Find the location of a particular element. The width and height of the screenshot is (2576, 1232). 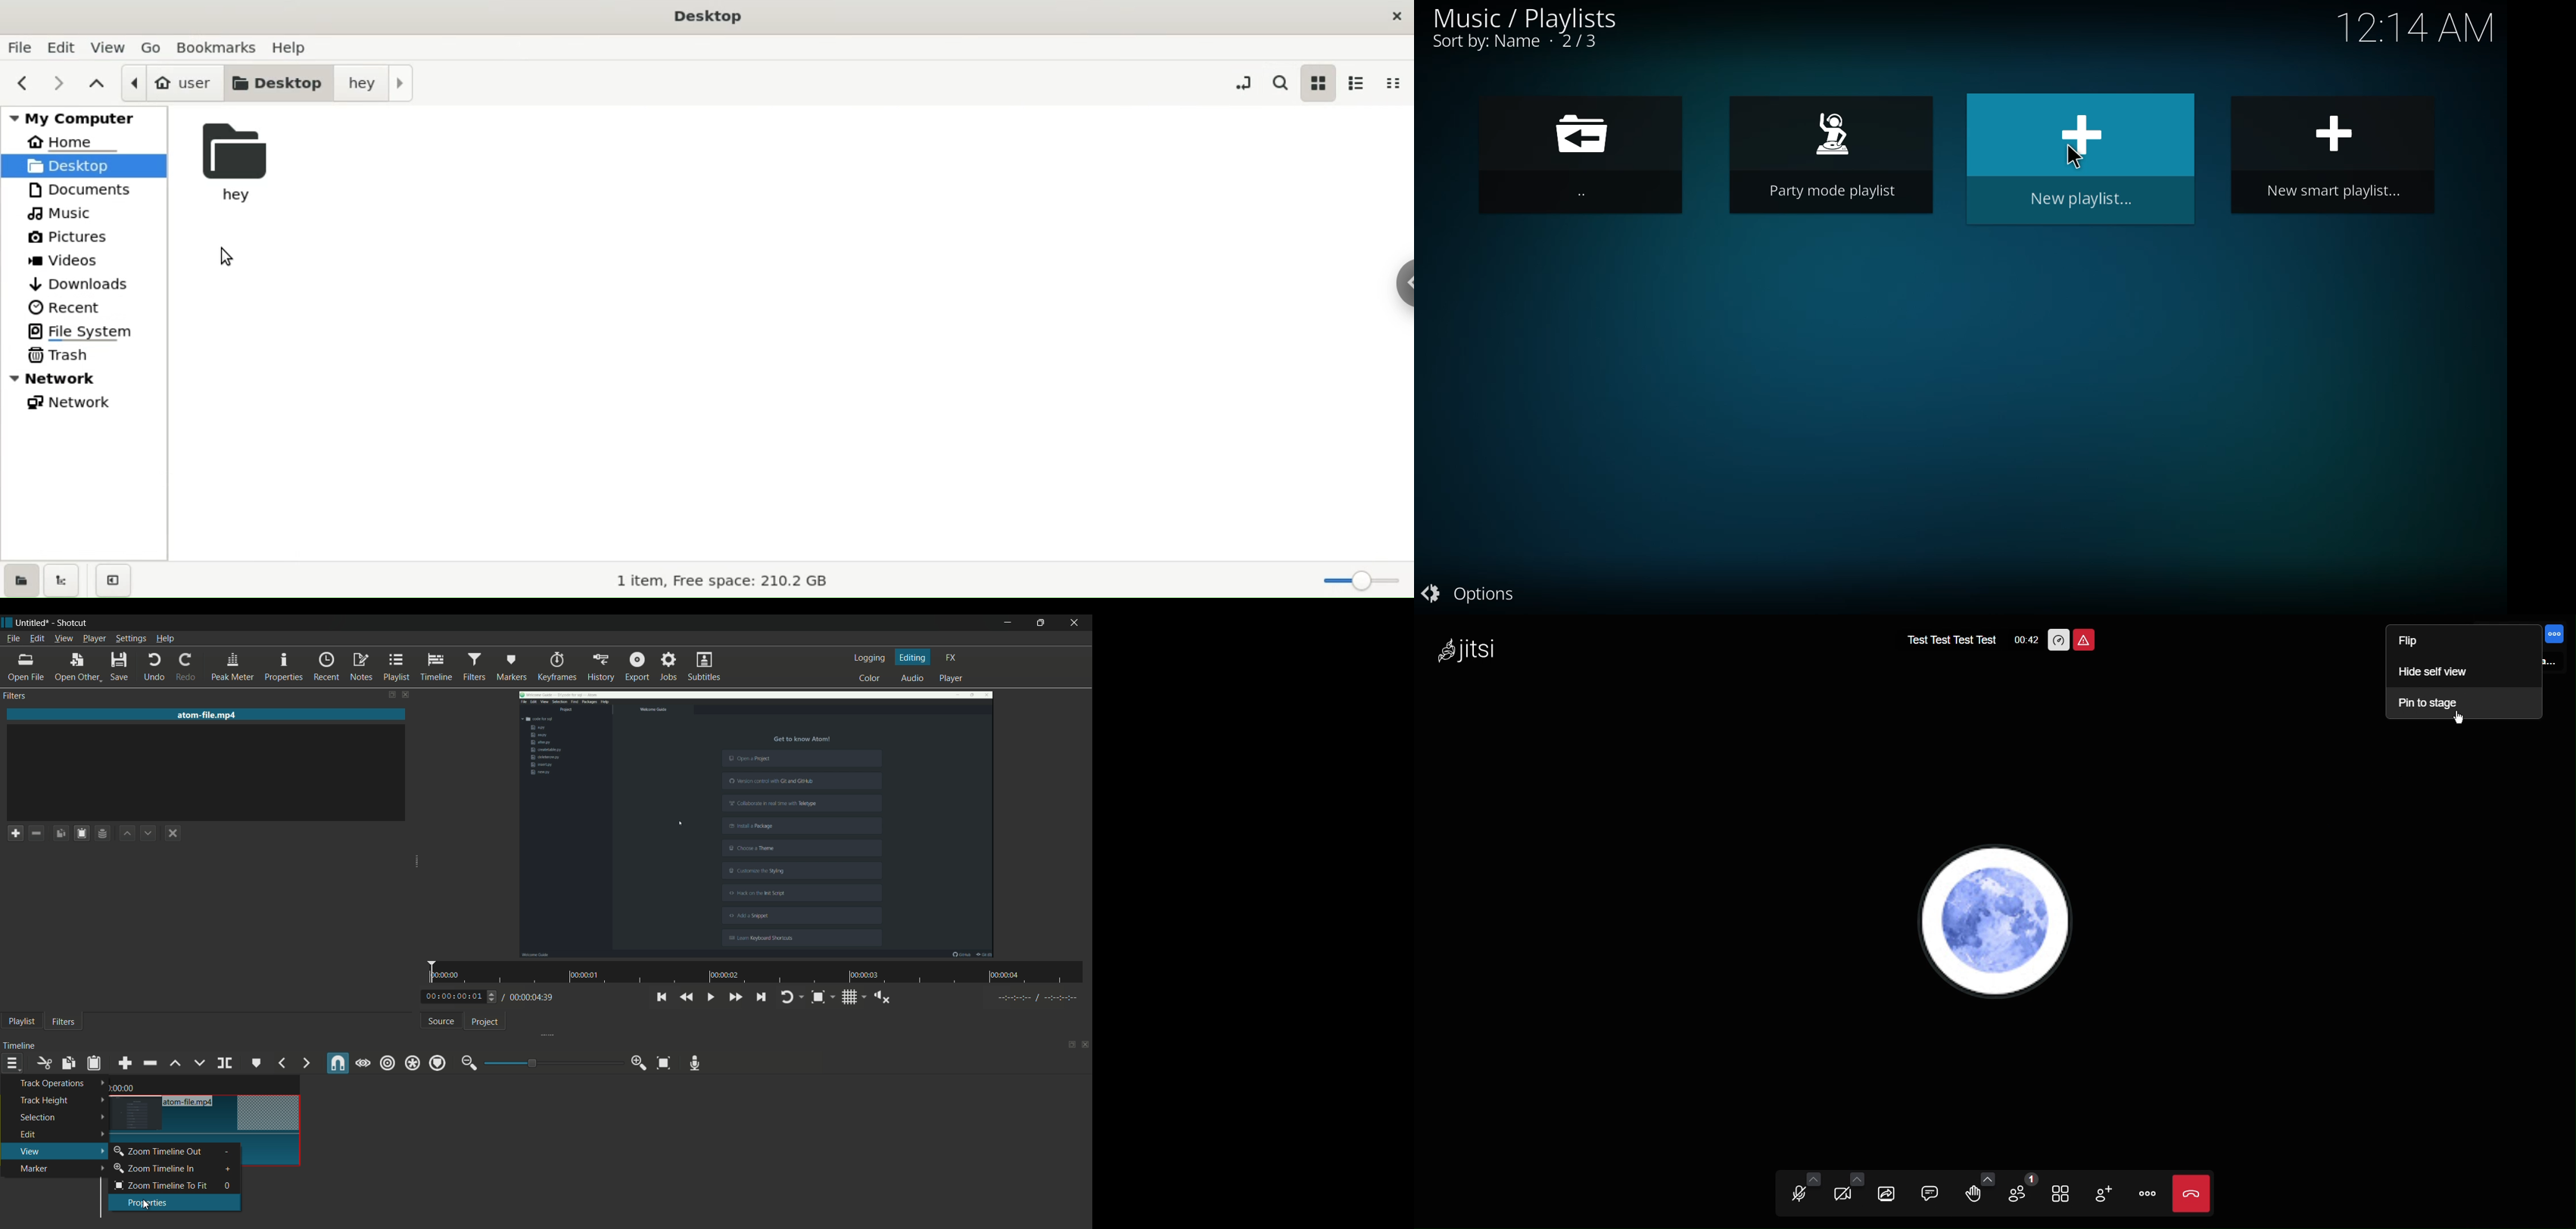

parent folders is located at coordinates (94, 85).